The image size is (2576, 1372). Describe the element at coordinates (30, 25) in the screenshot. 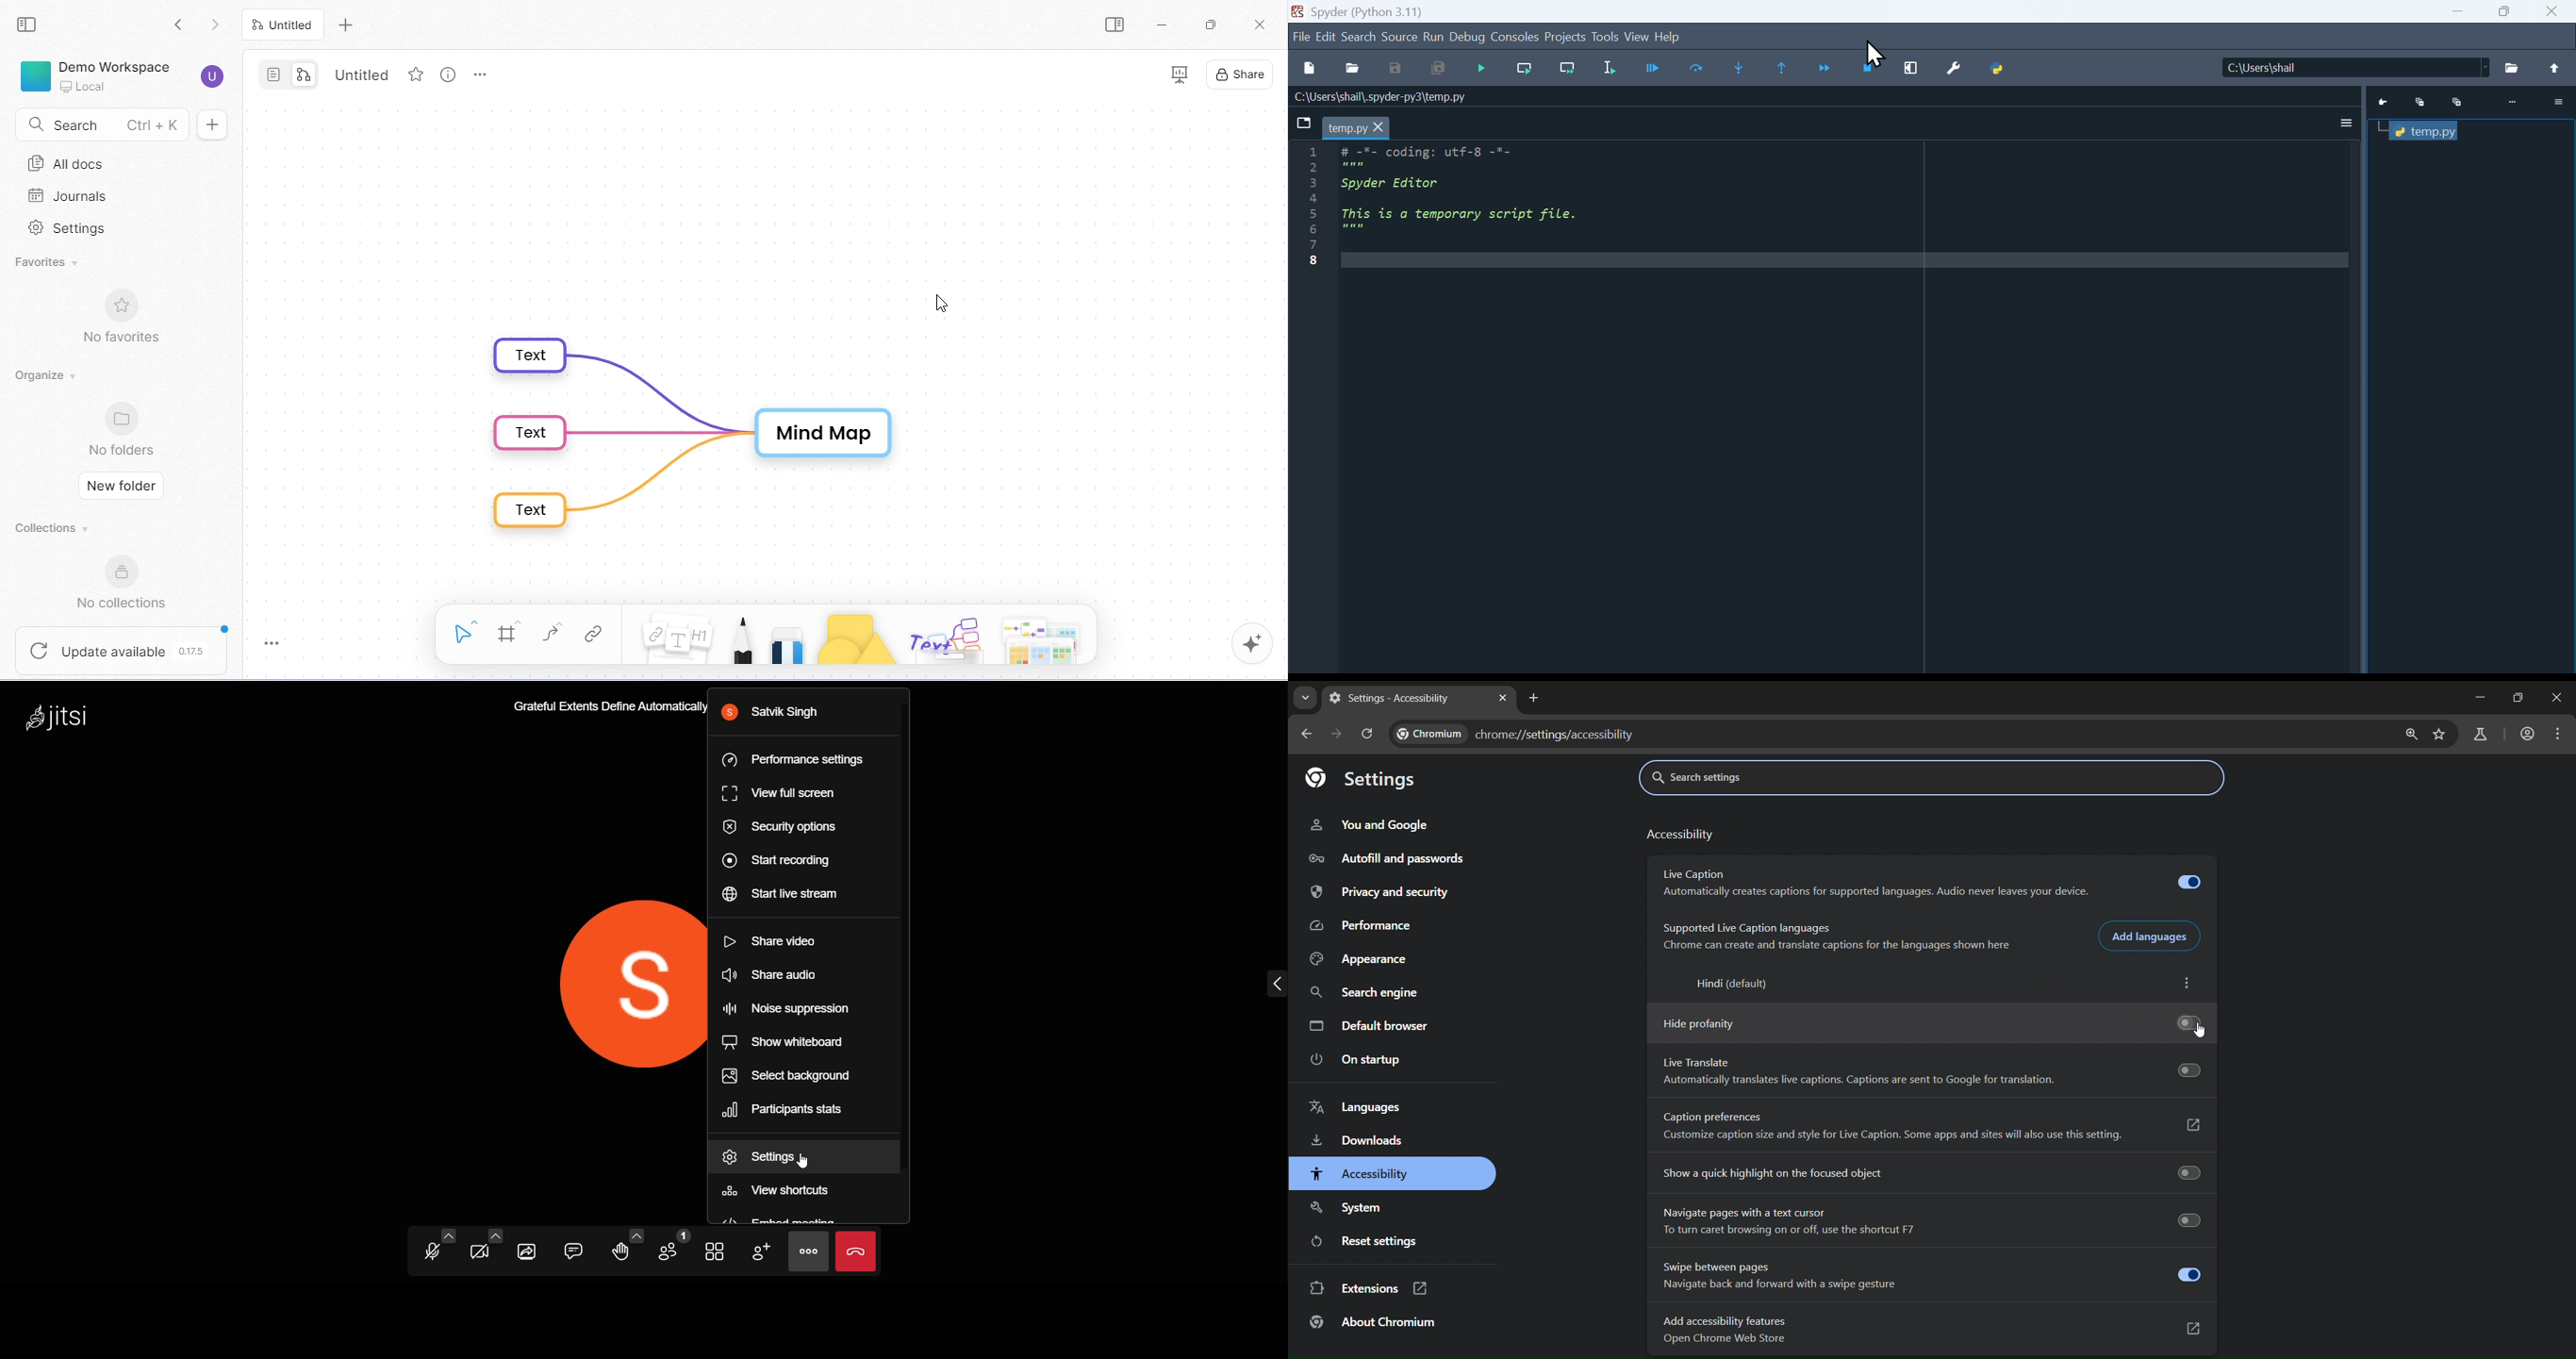

I see `collapse side bar` at that location.